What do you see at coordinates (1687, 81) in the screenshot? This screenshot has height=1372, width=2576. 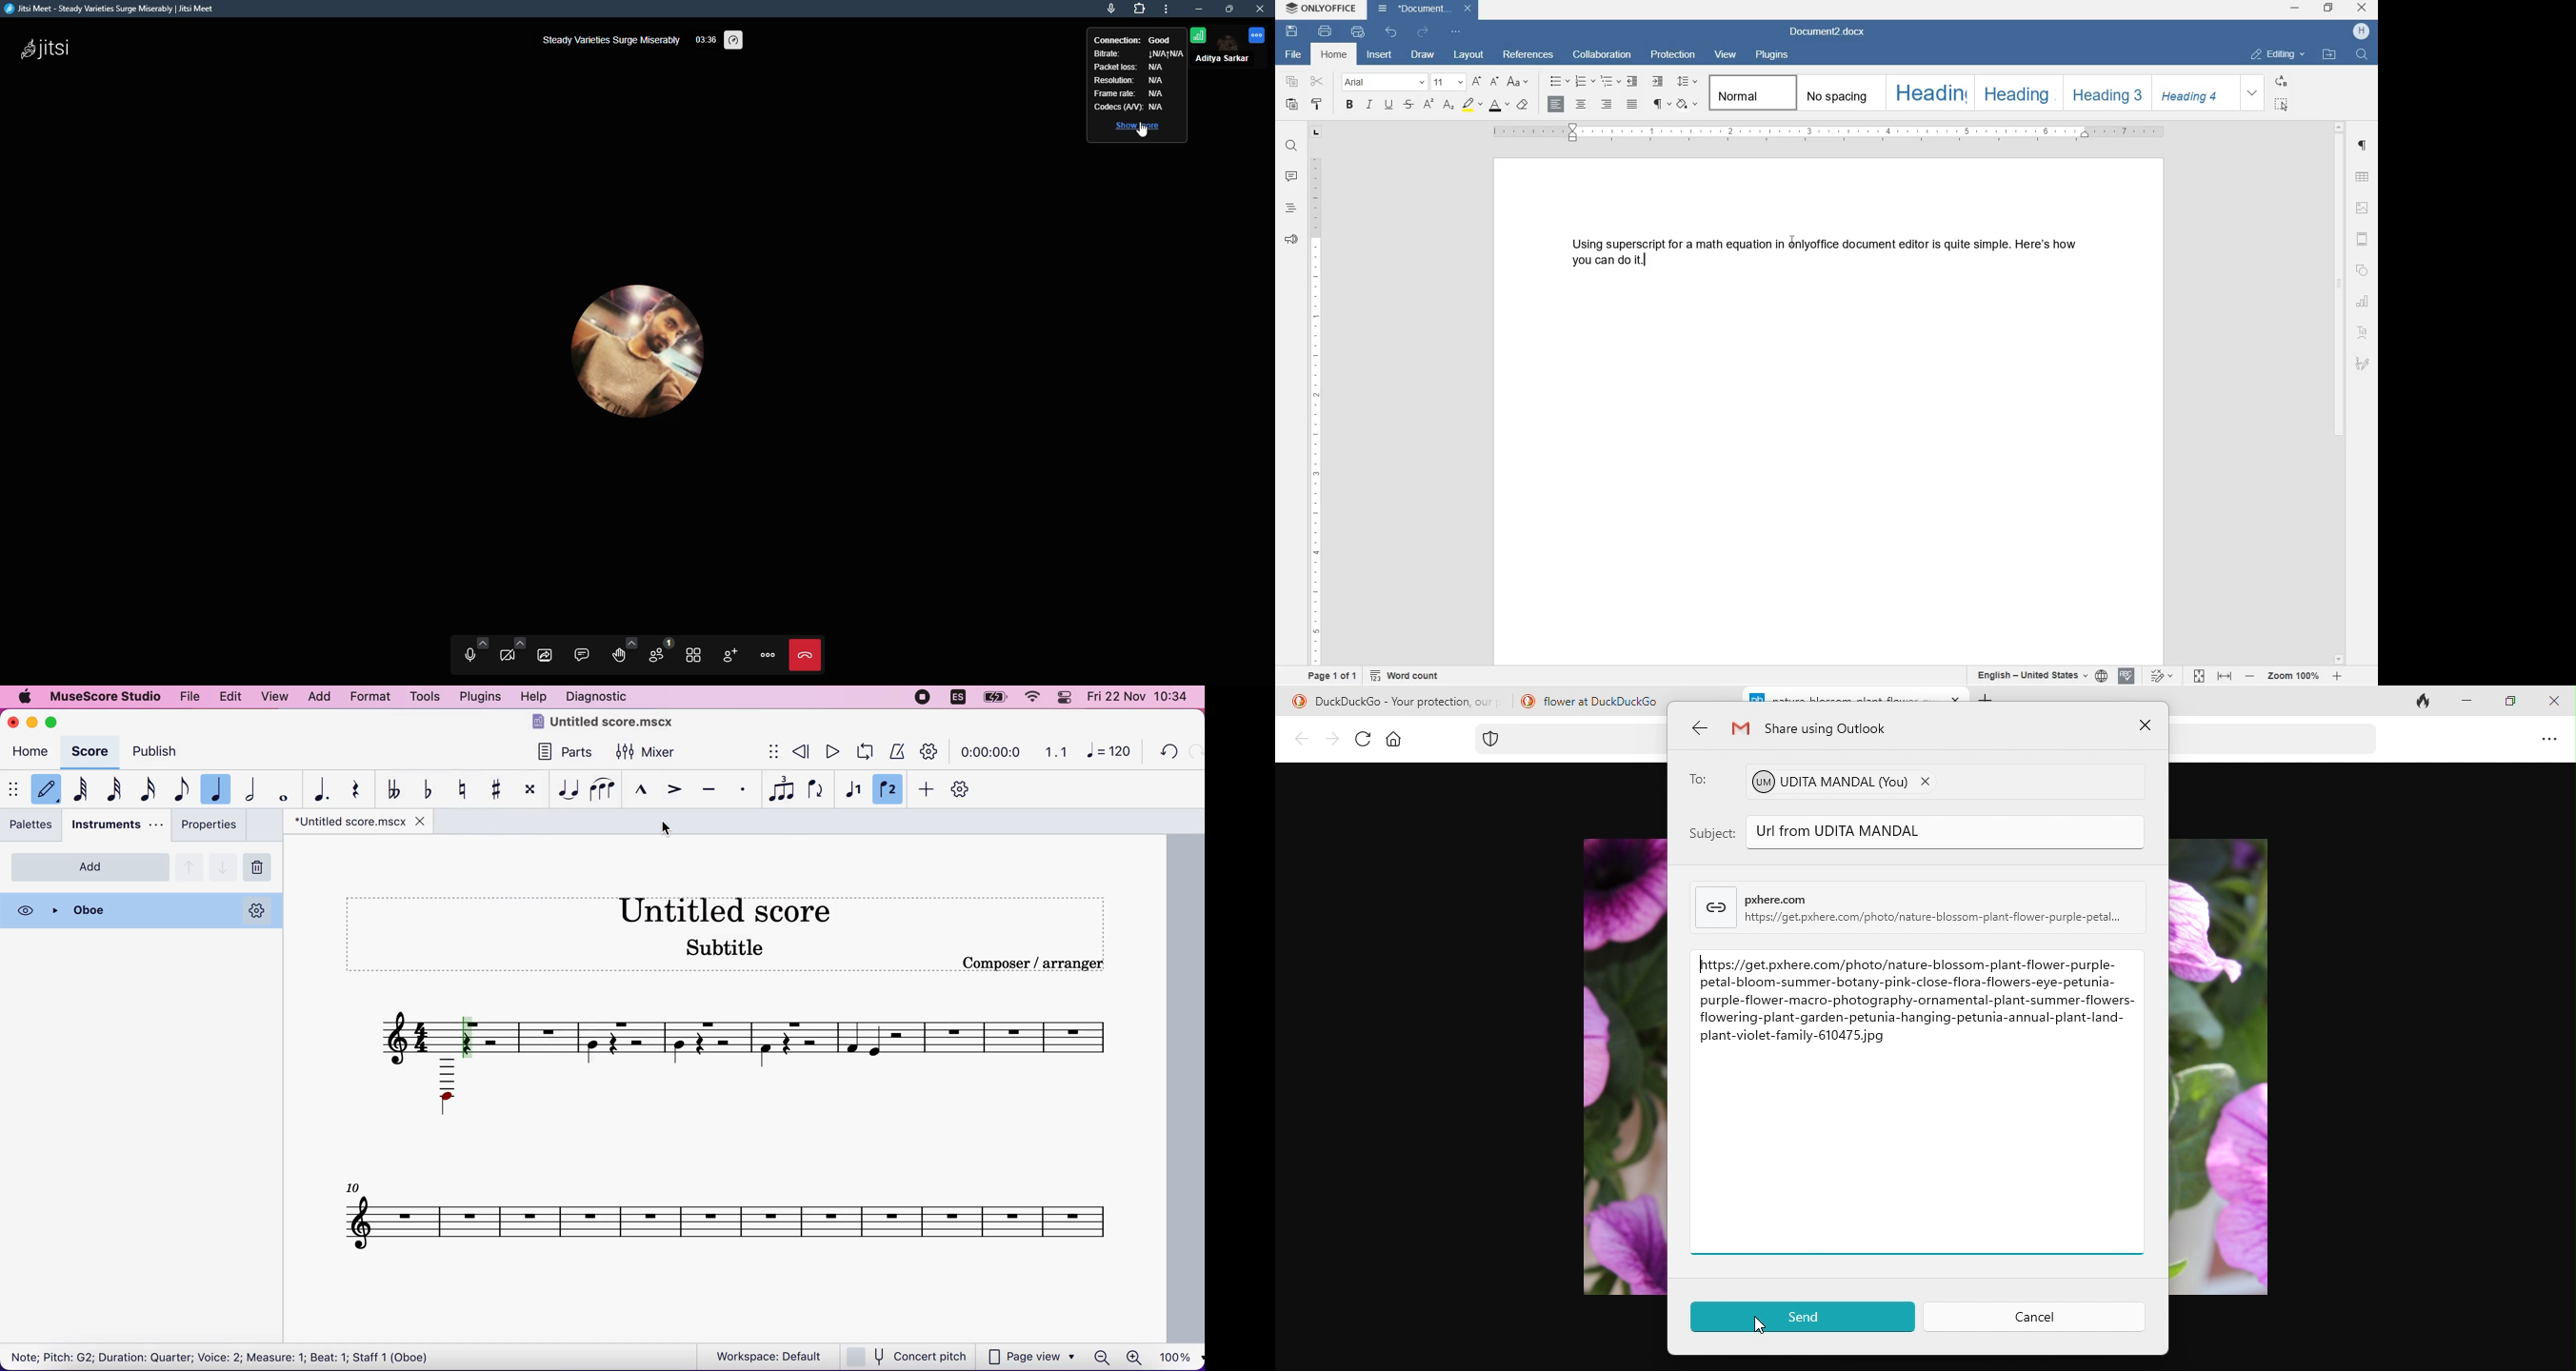 I see `paragraph line spacing` at bounding box center [1687, 81].